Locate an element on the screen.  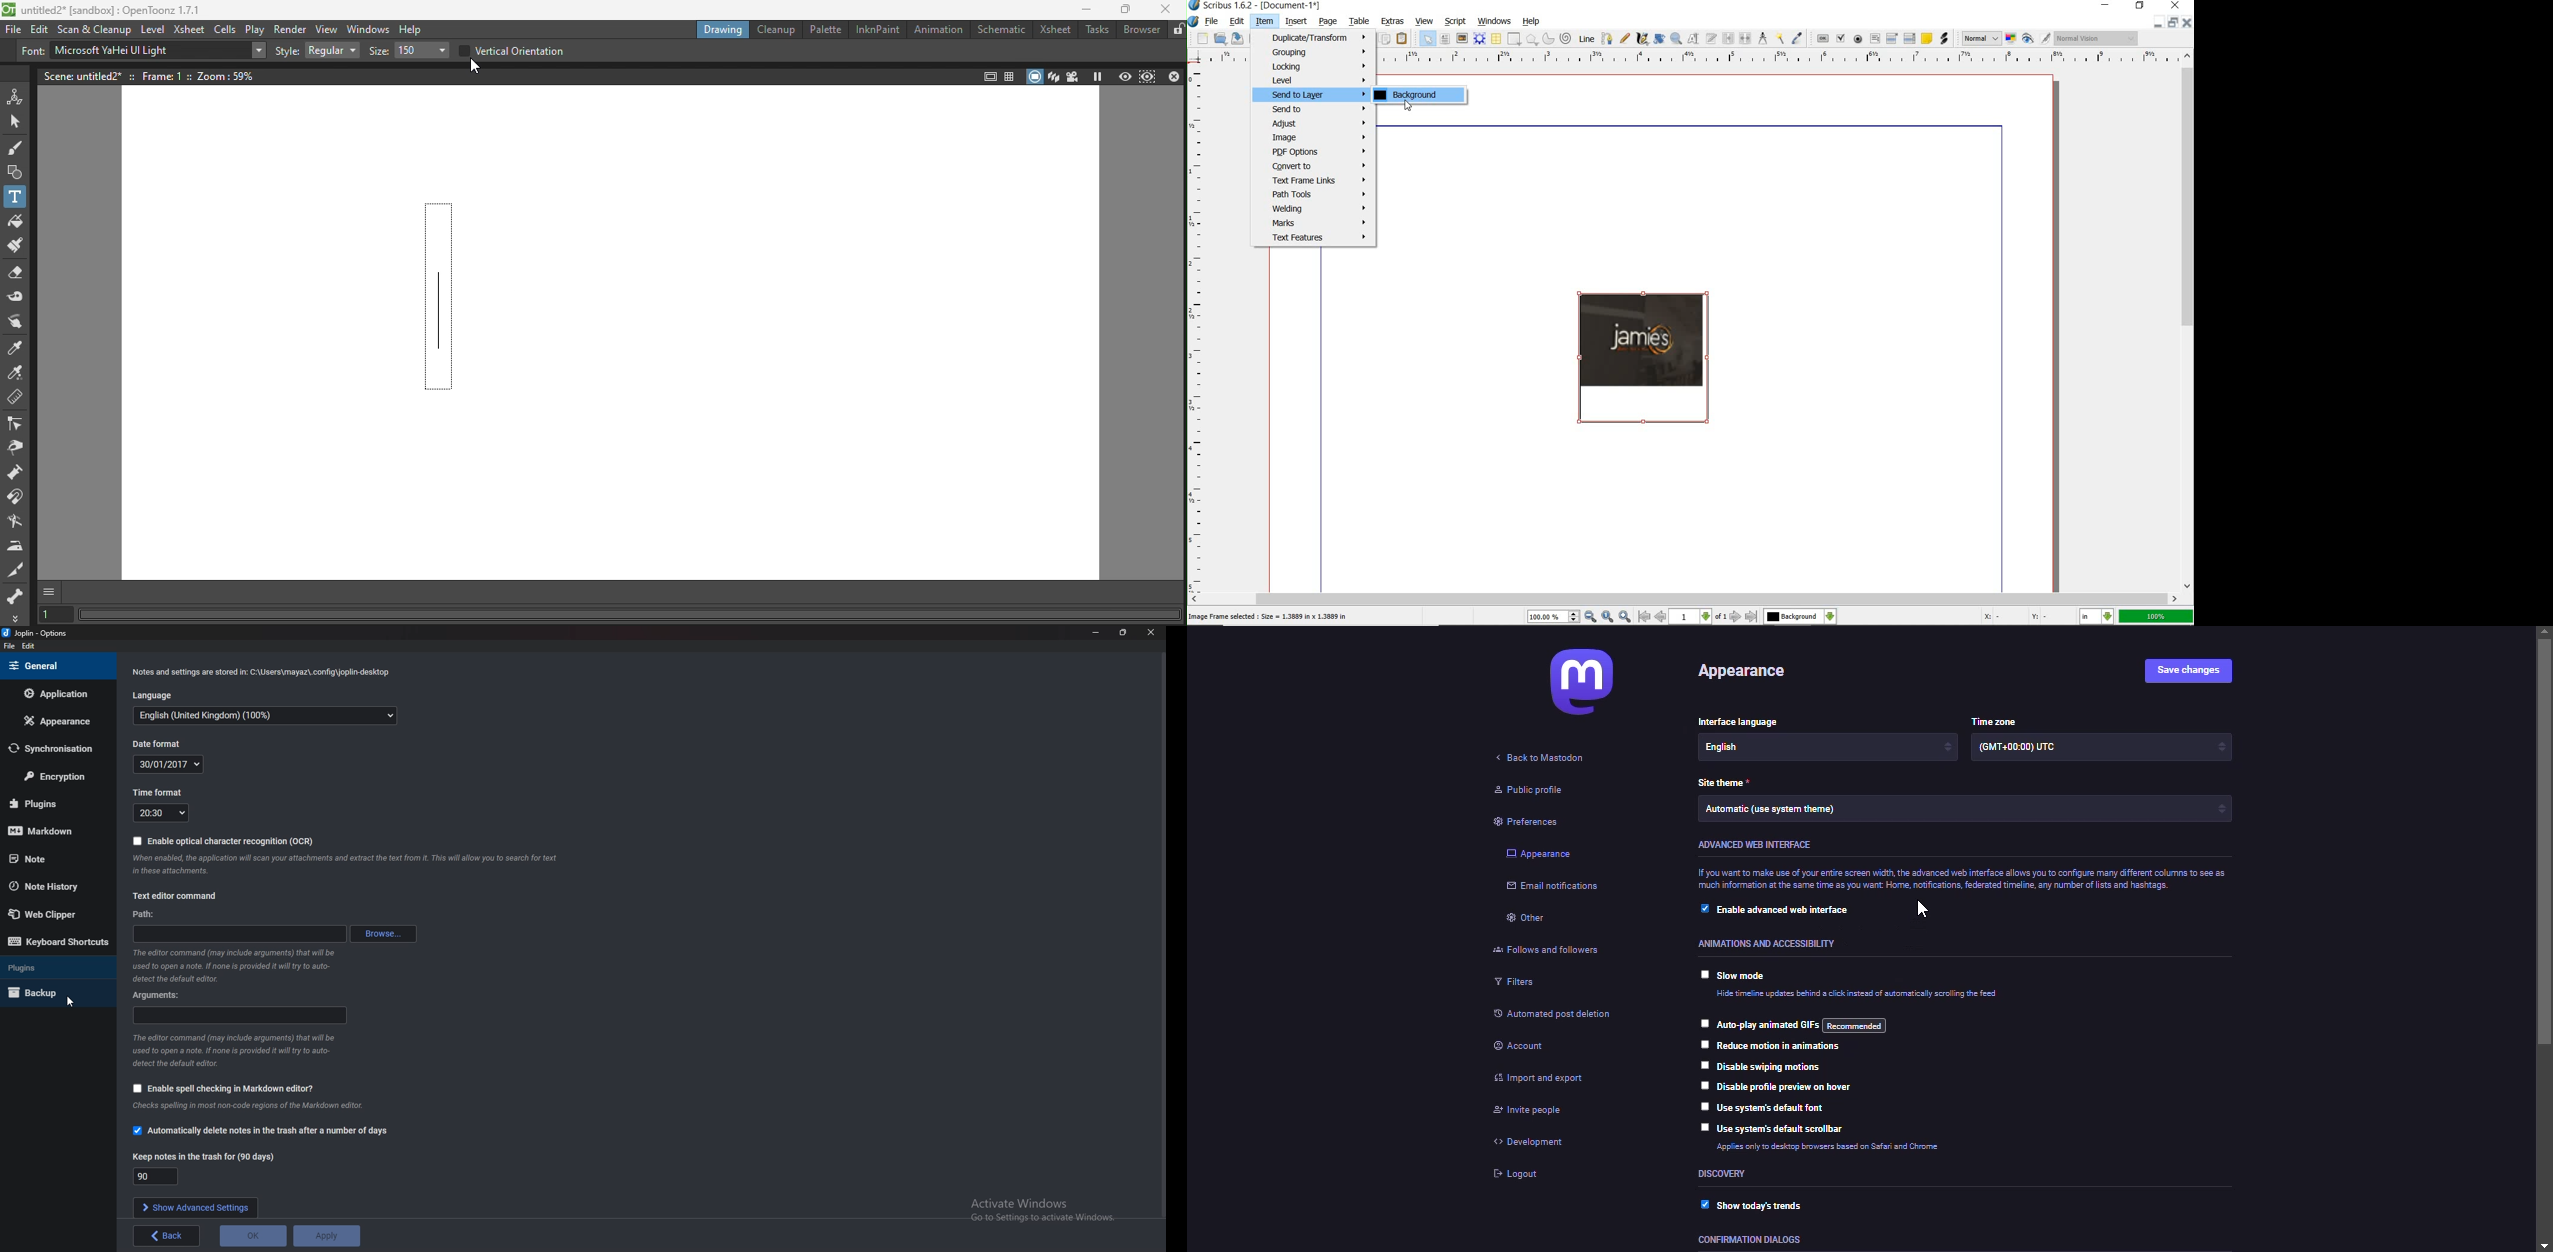
invite people is located at coordinates (1521, 1113).